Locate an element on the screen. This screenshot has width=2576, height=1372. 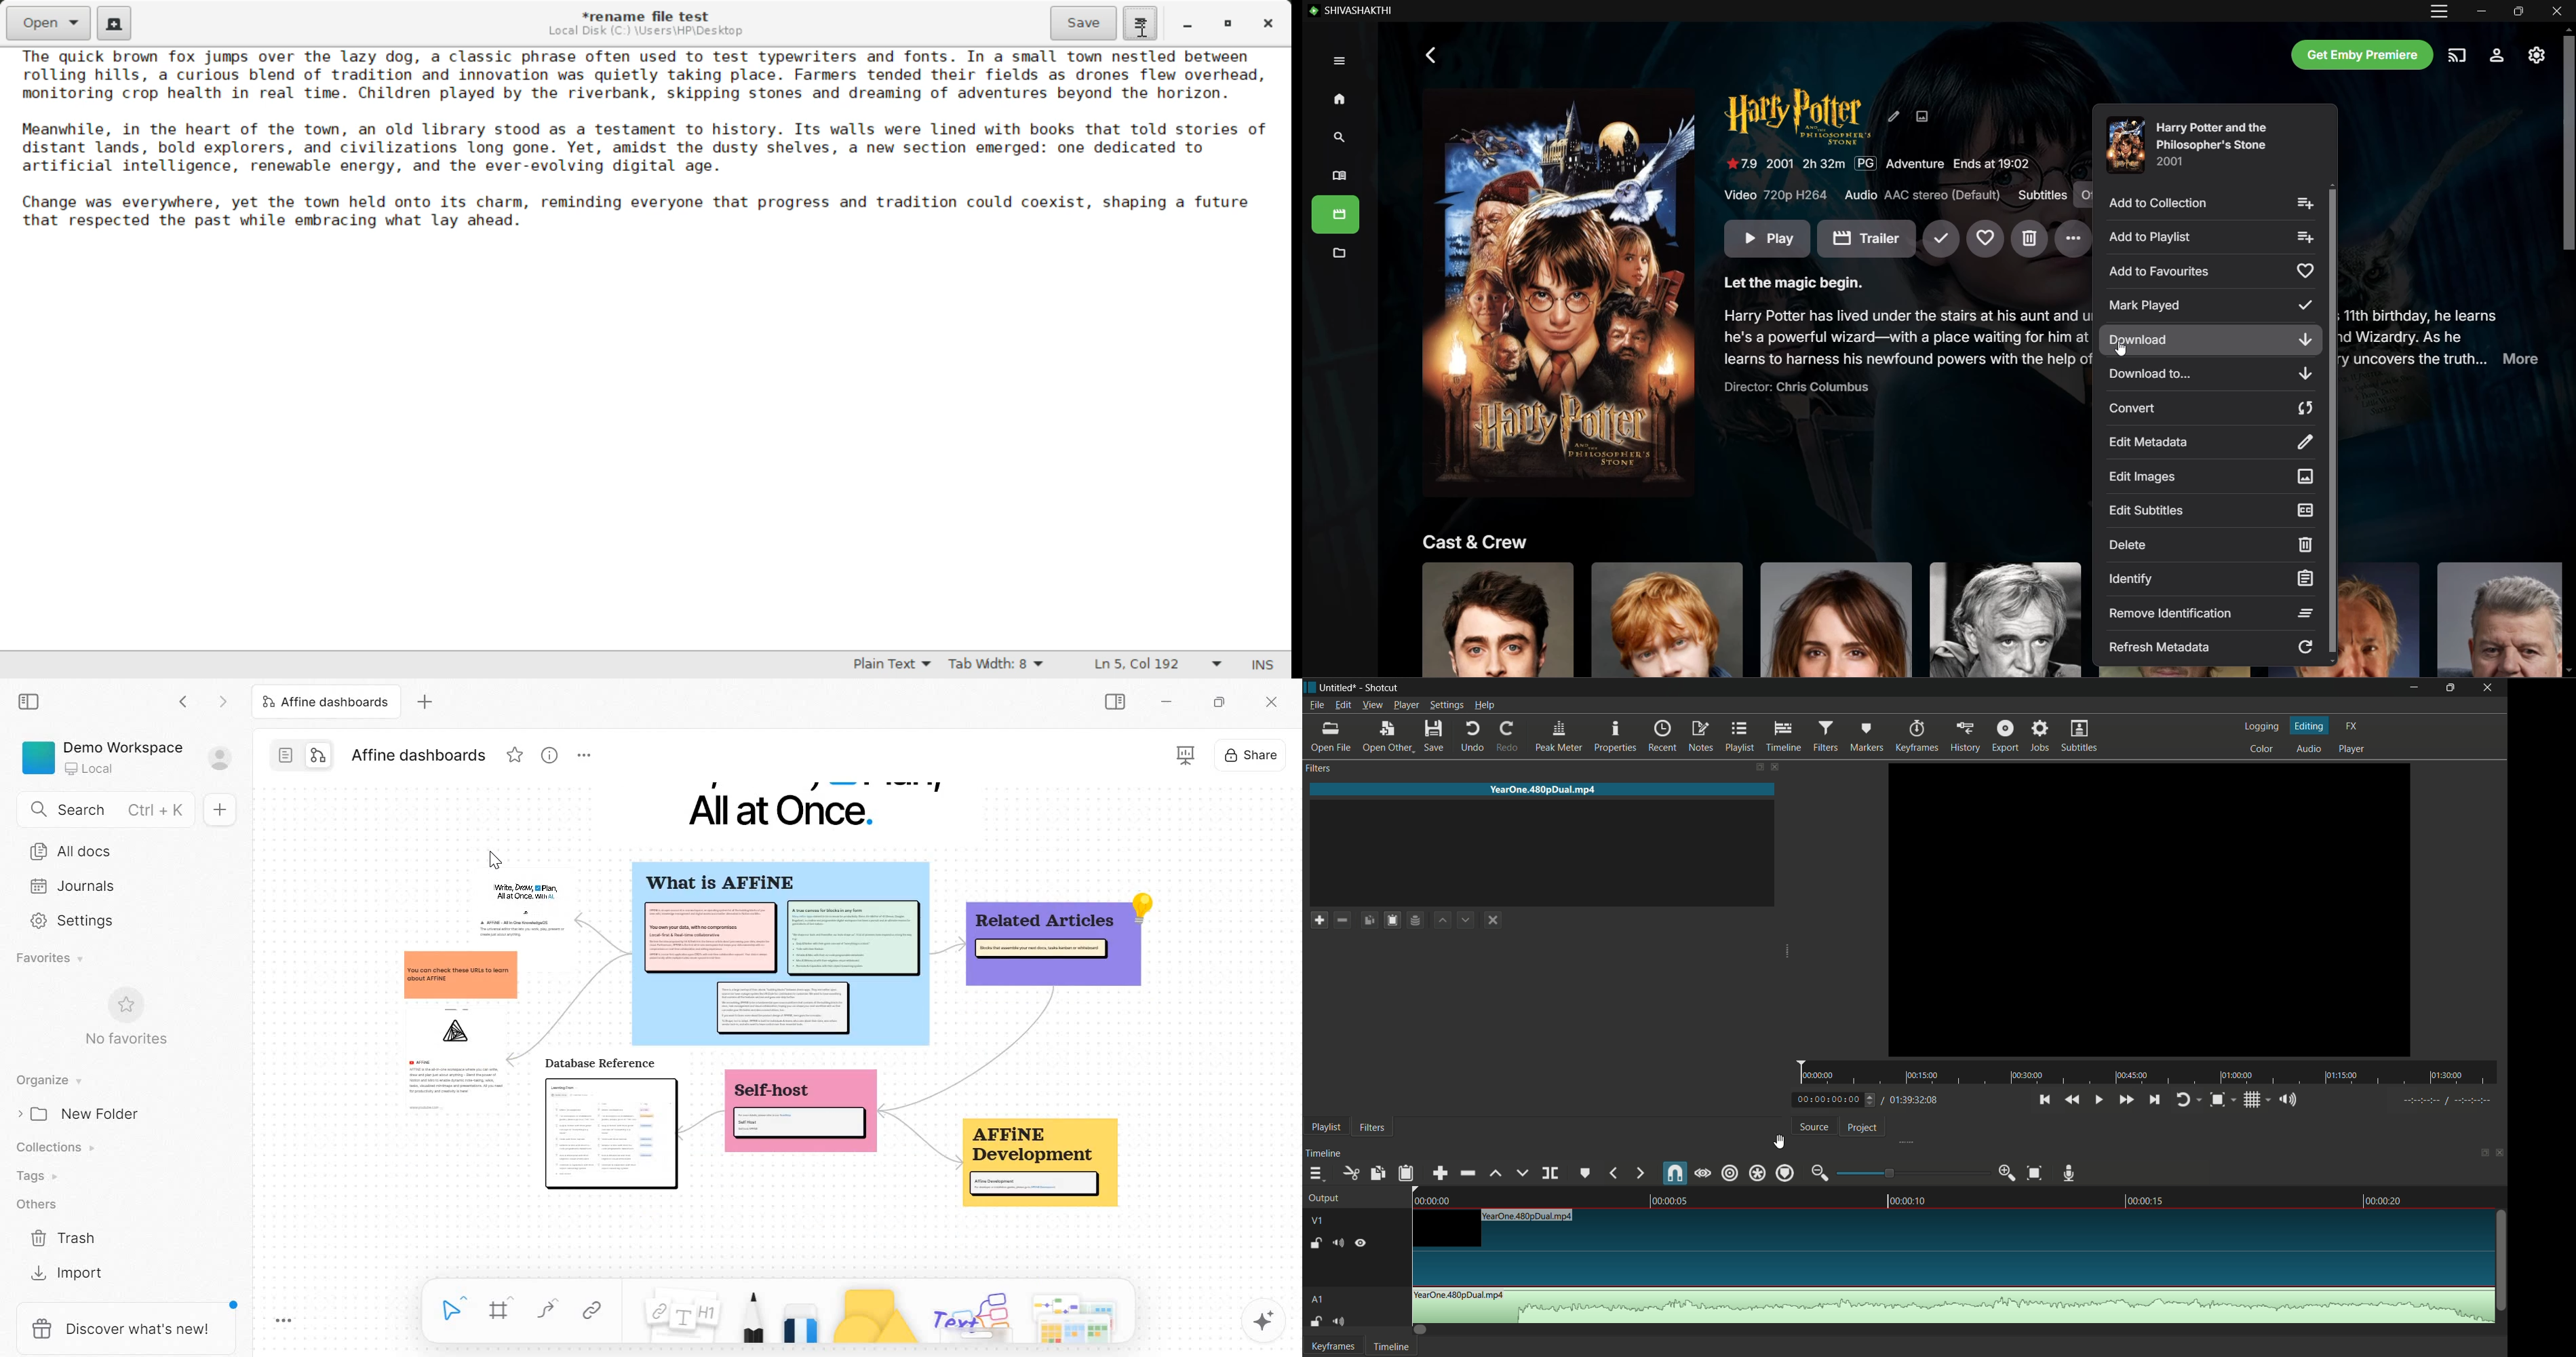
record audio is located at coordinates (2070, 1172).